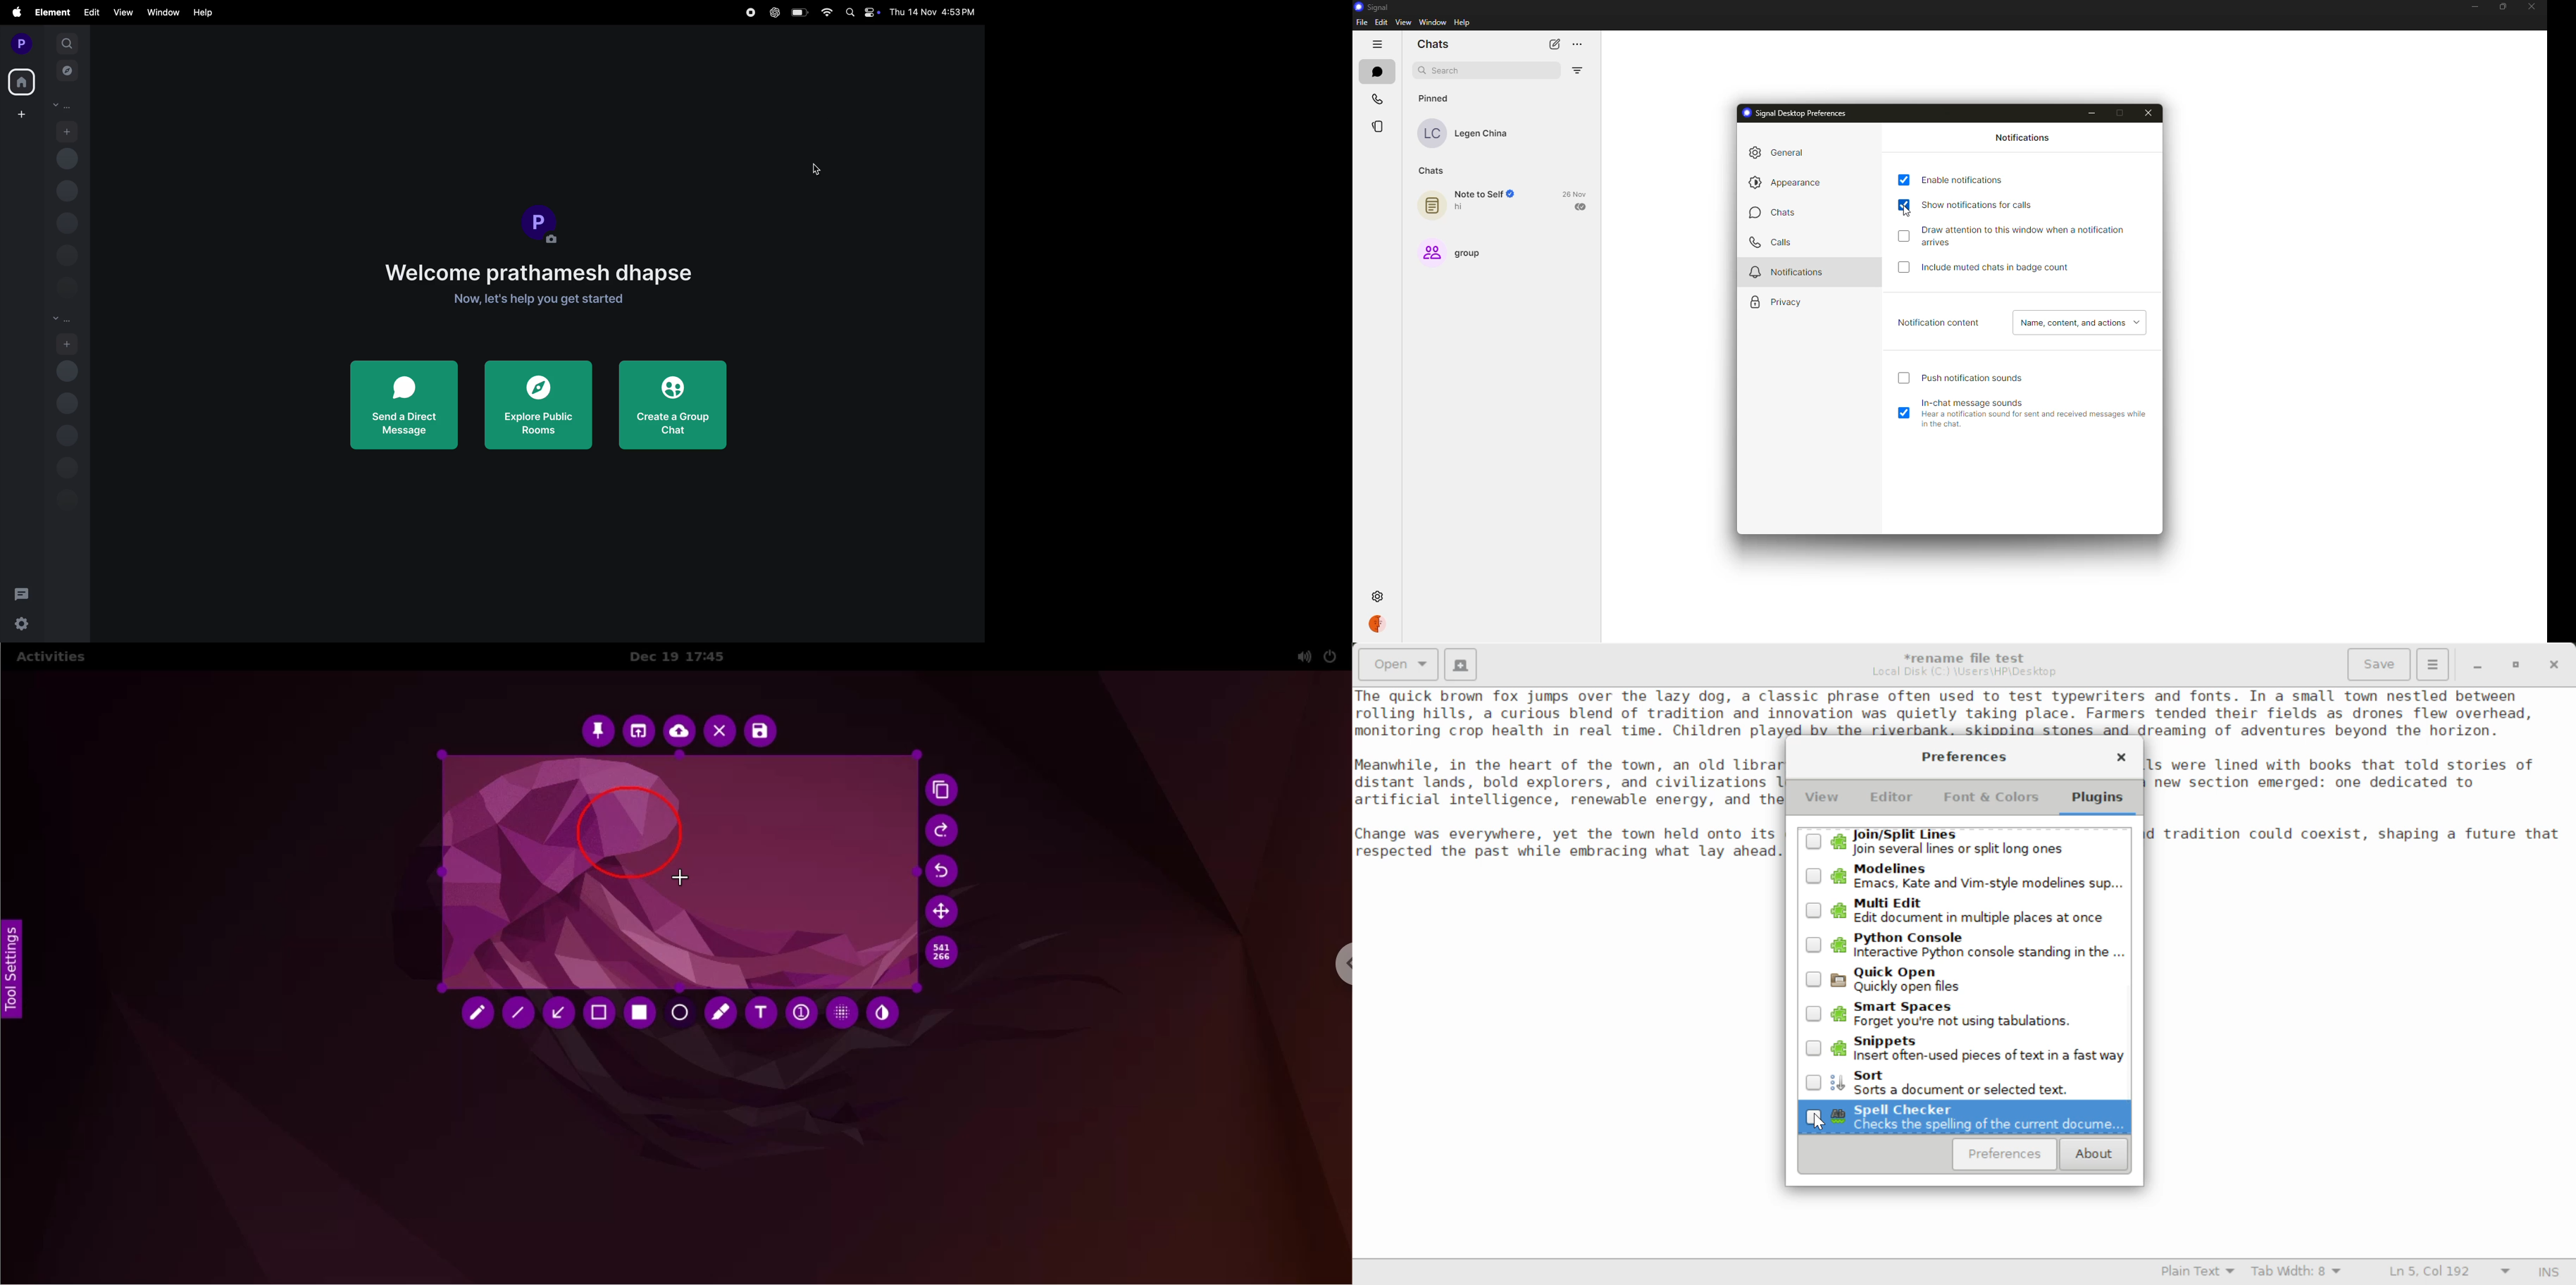 Image resolution: width=2576 pixels, height=1288 pixels. What do you see at coordinates (24, 625) in the screenshot?
I see `settings` at bounding box center [24, 625].